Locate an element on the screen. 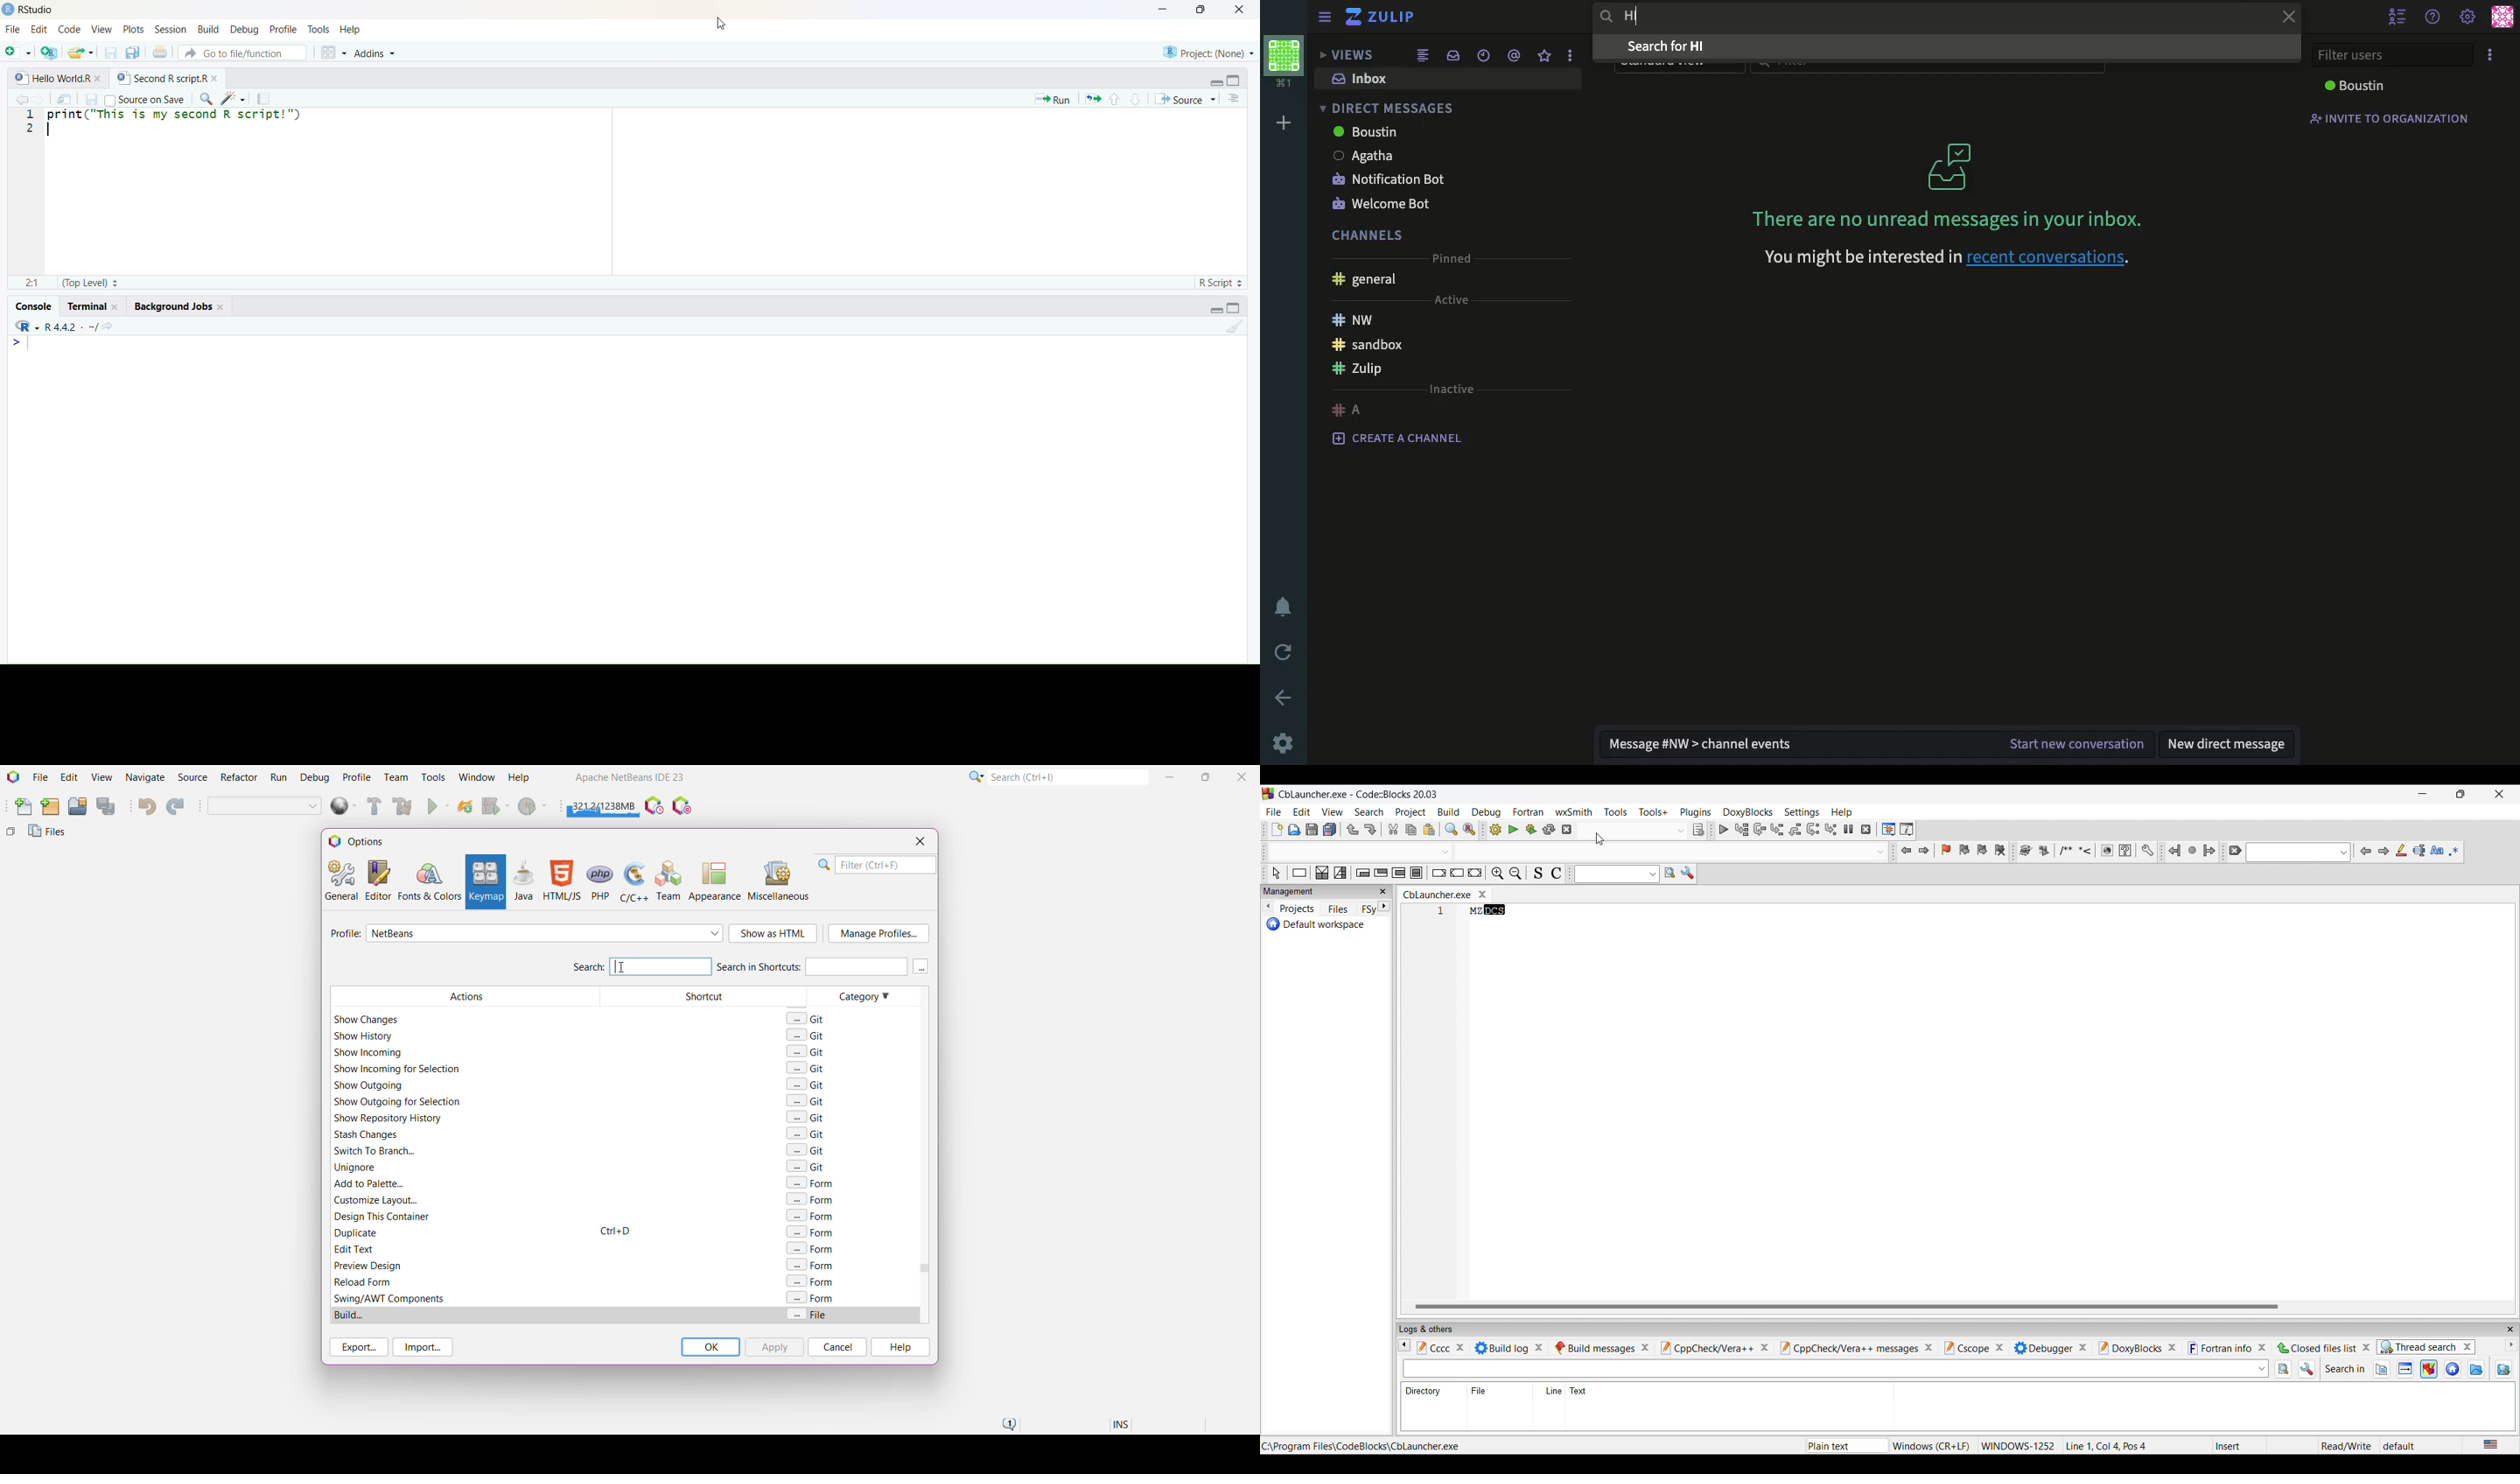  Close tab is located at coordinates (1347, 894).